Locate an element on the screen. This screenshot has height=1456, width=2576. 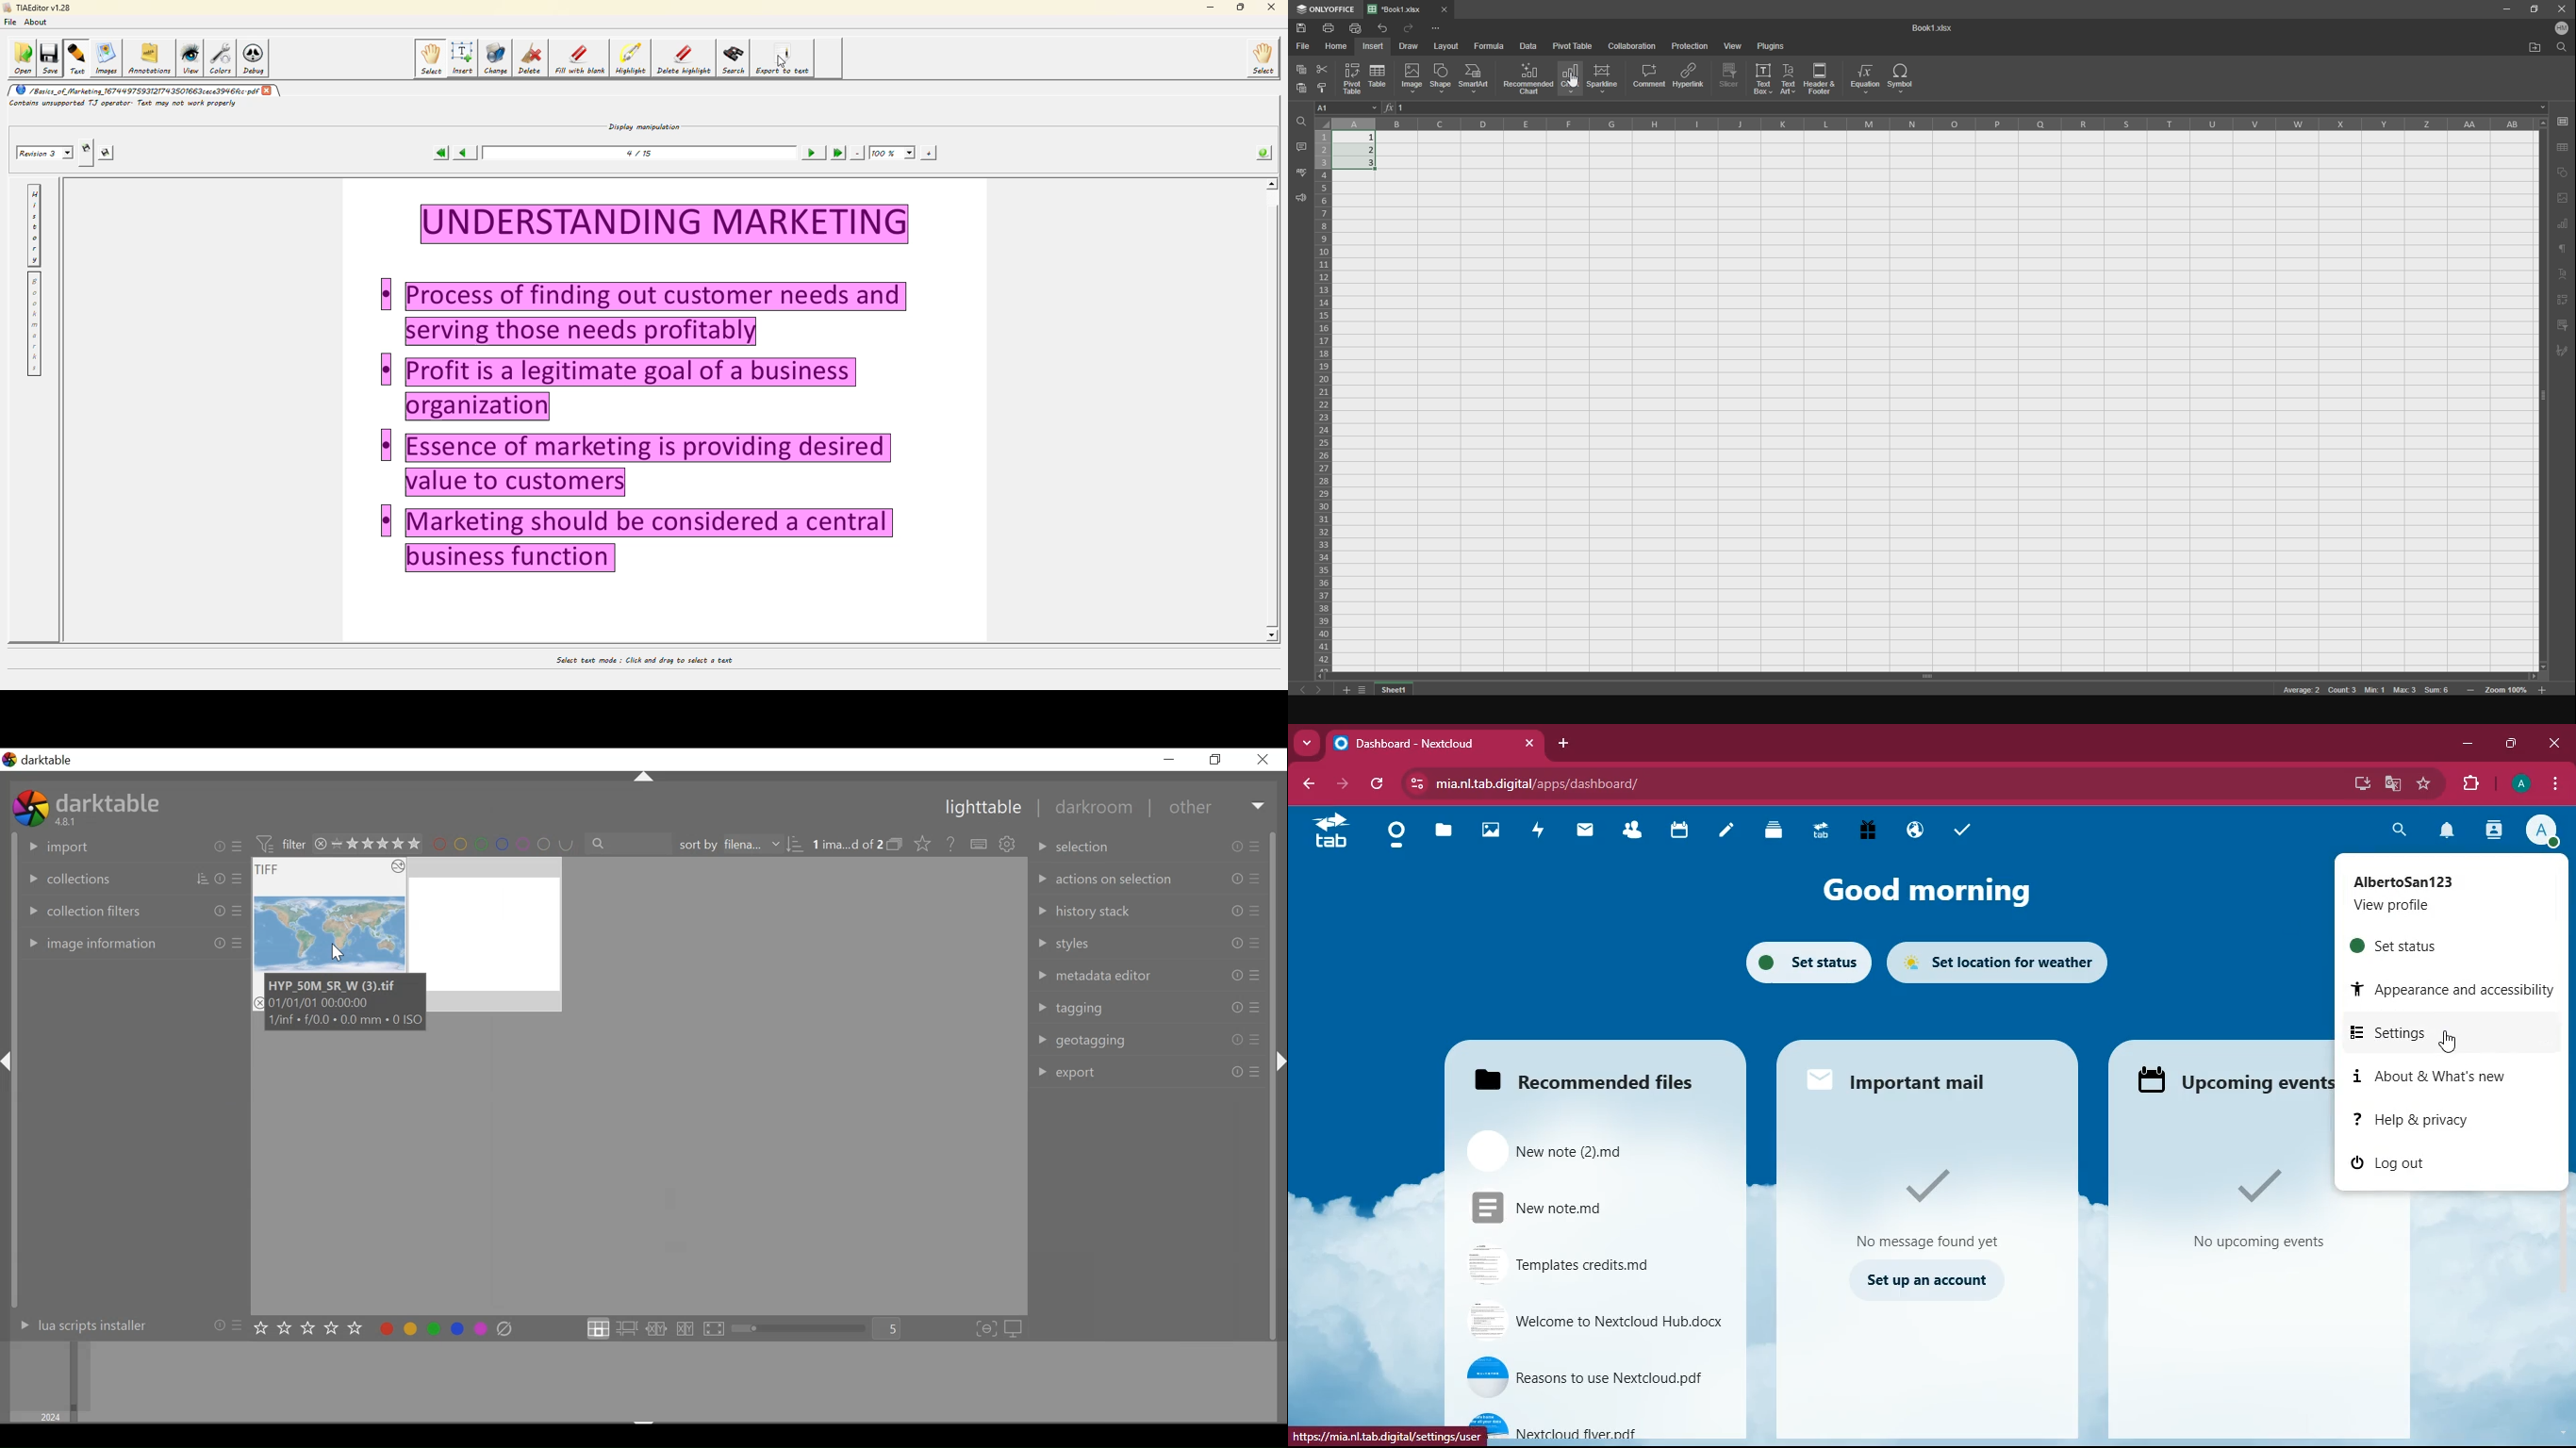
New note (2) is located at coordinates (1598, 1150).